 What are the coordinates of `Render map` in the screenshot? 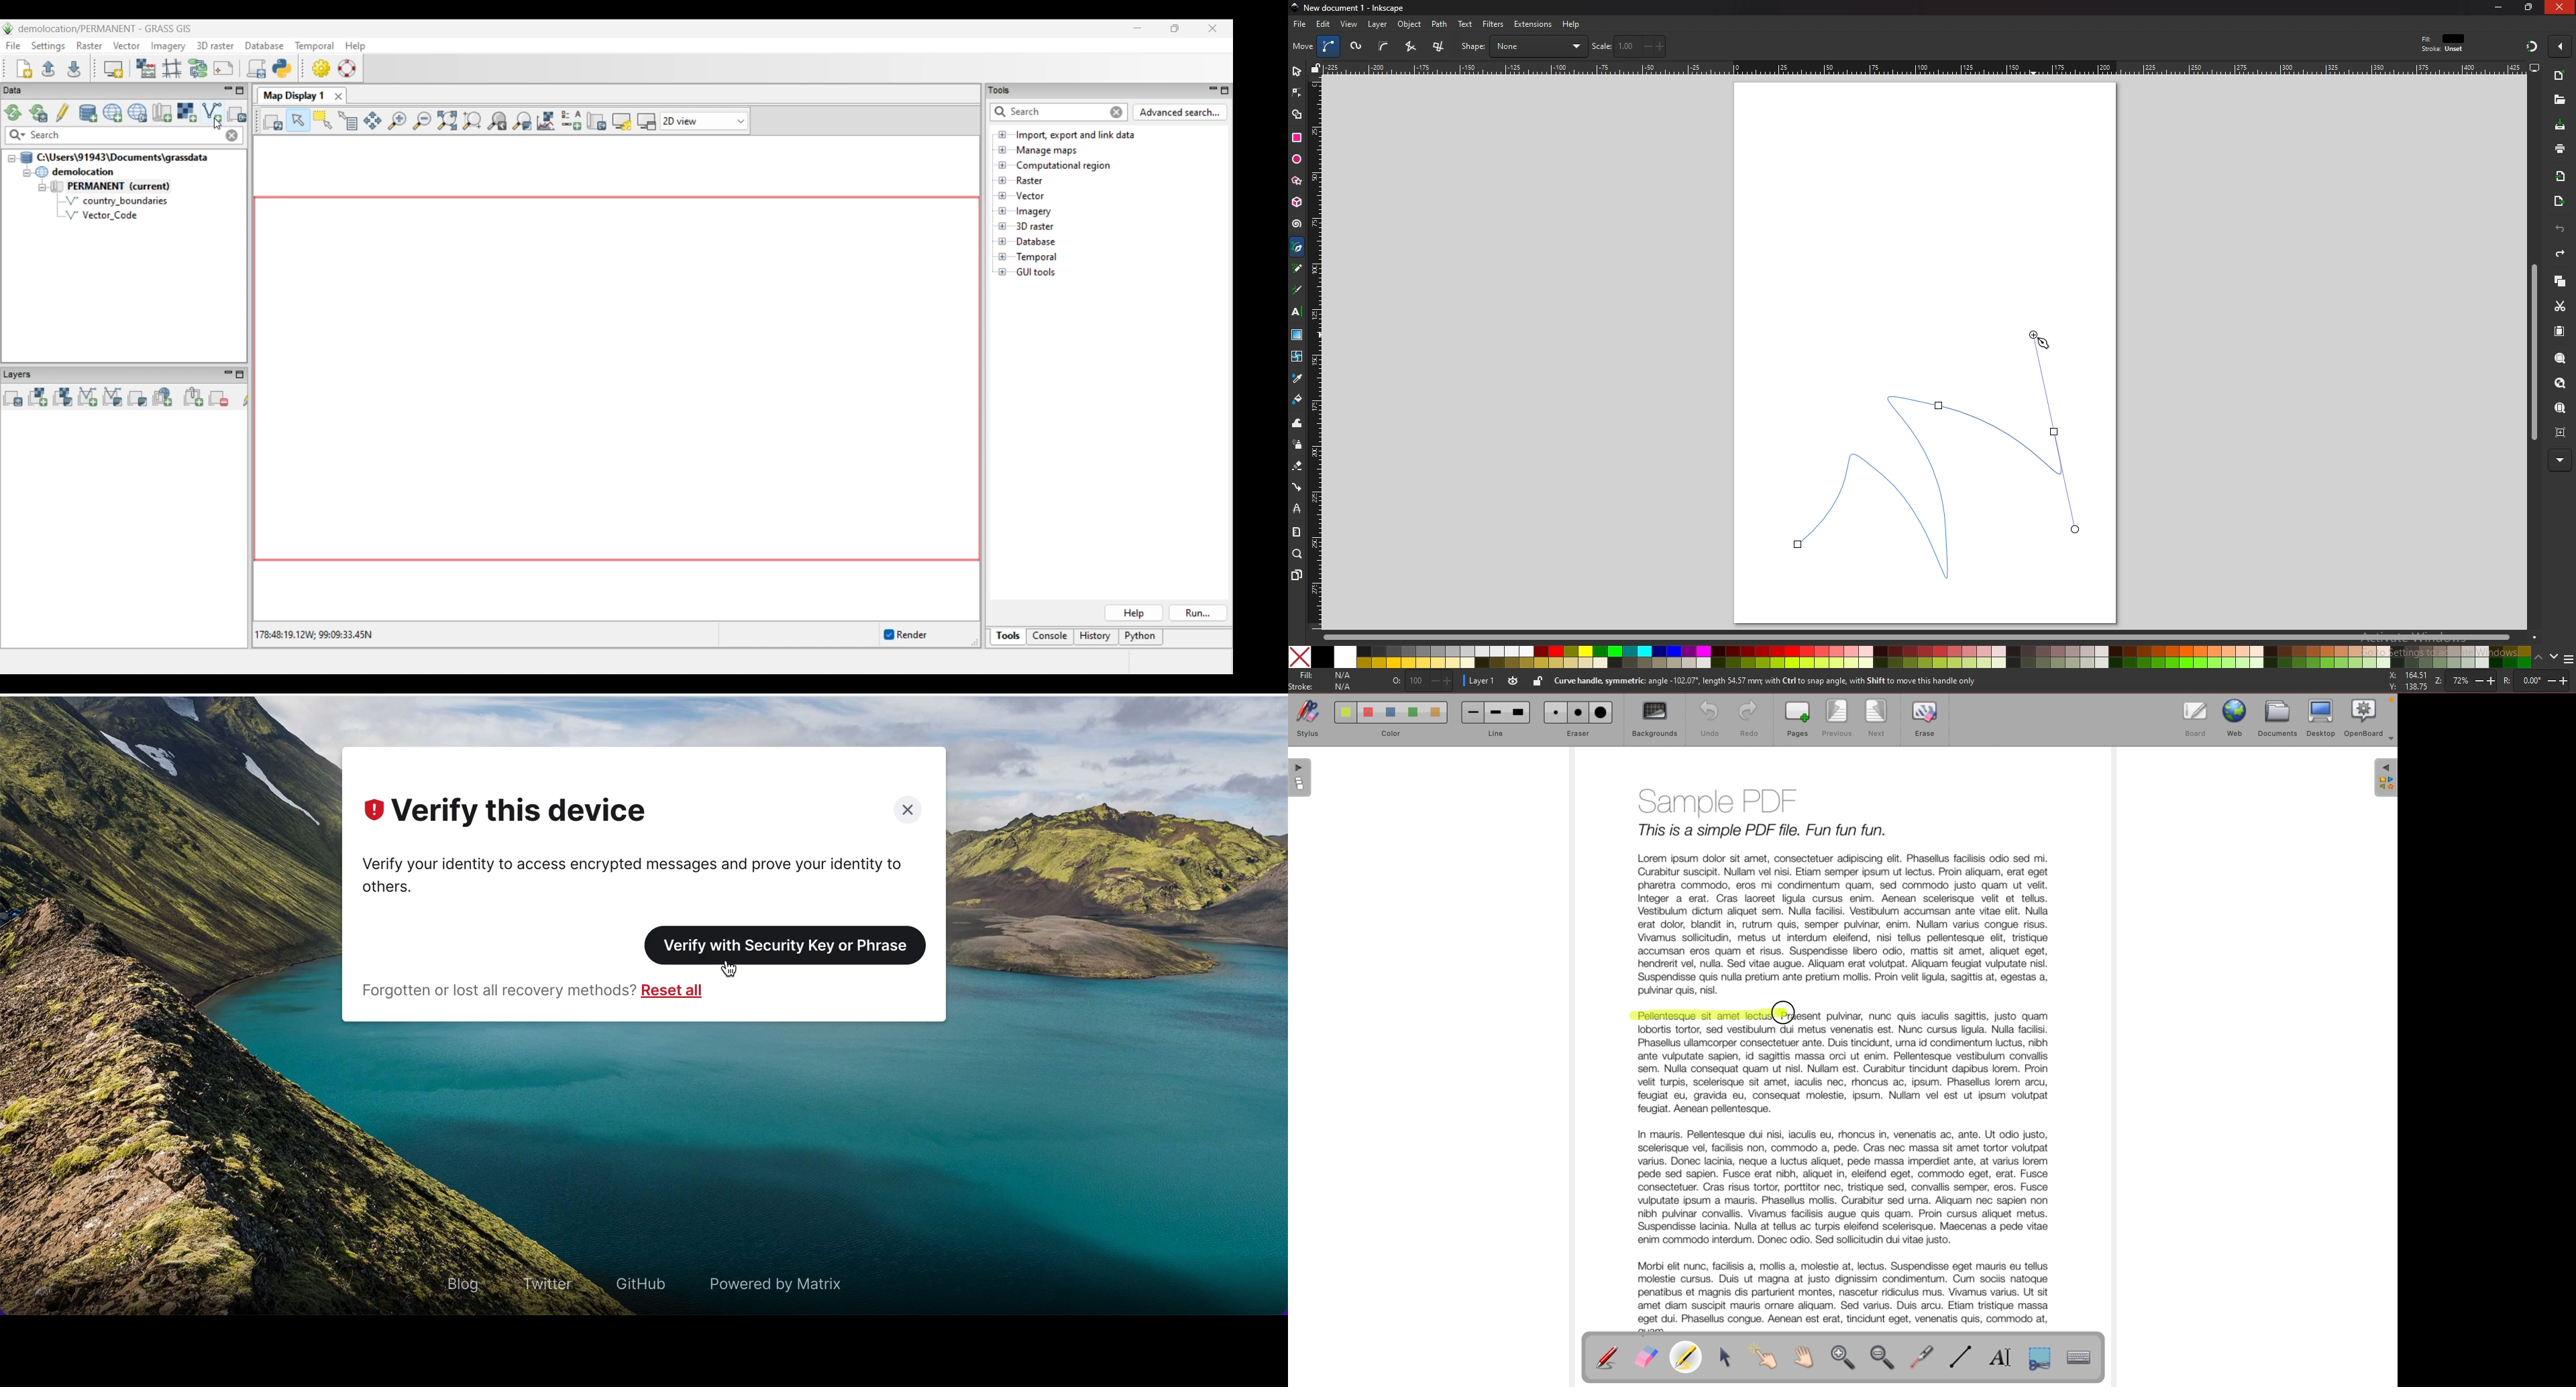 It's located at (272, 121).